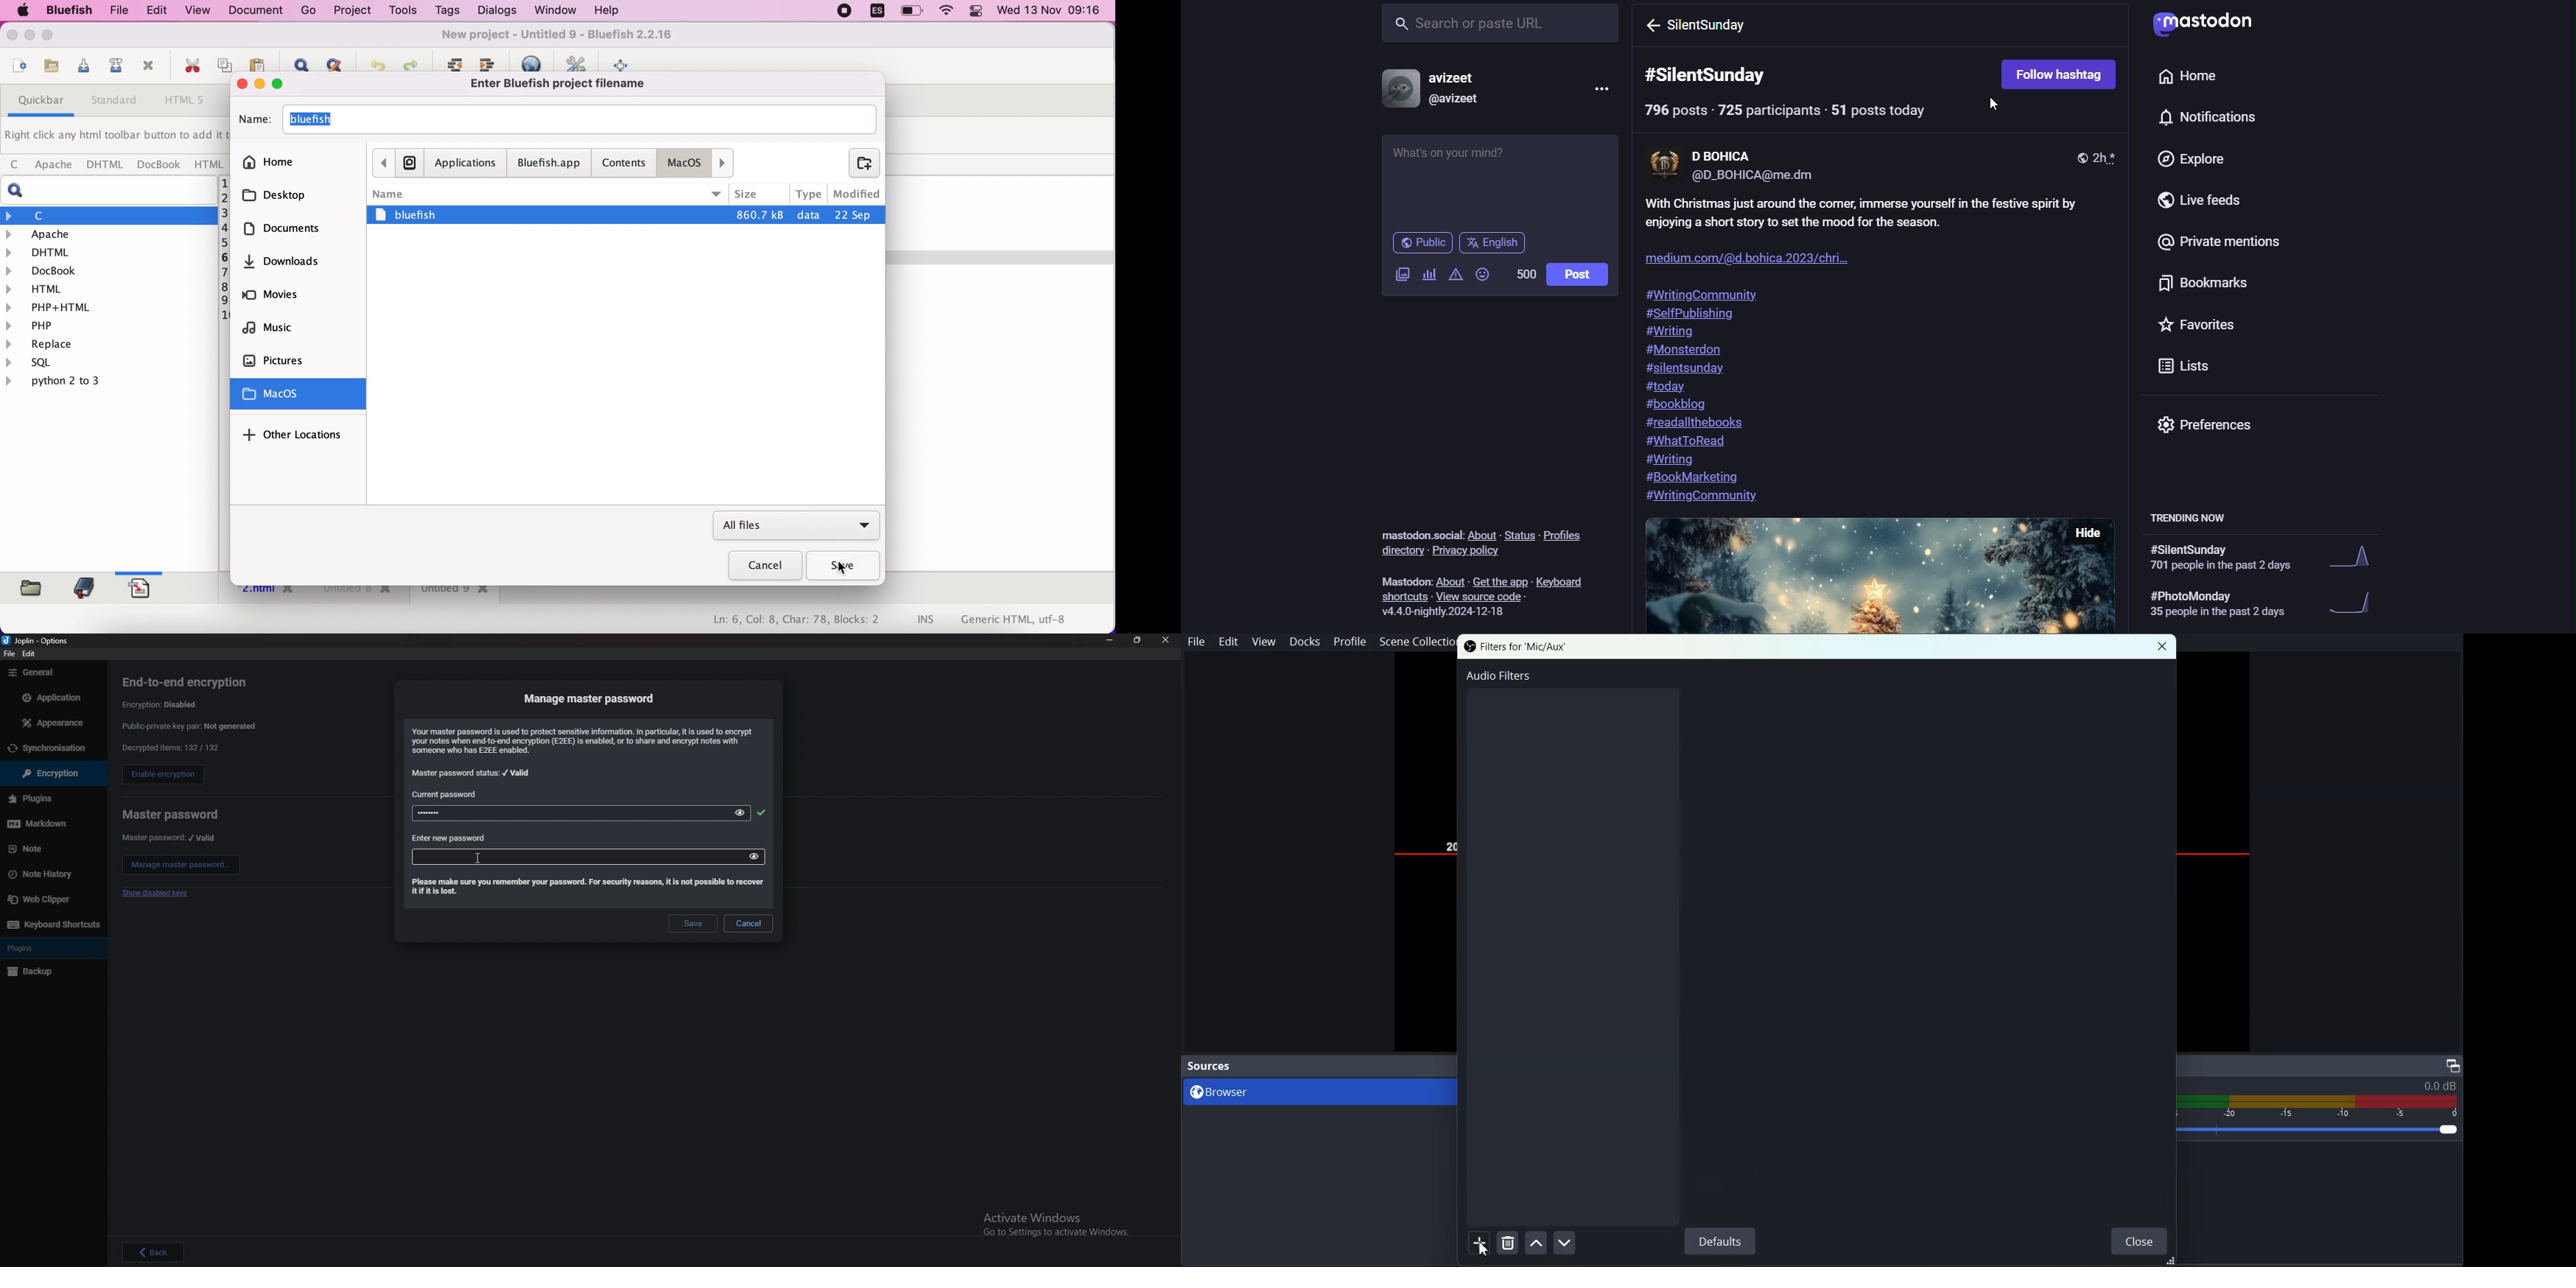 This screenshot has width=2576, height=1288. Describe the element at coordinates (409, 162) in the screenshot. I see `search apps` at that location.